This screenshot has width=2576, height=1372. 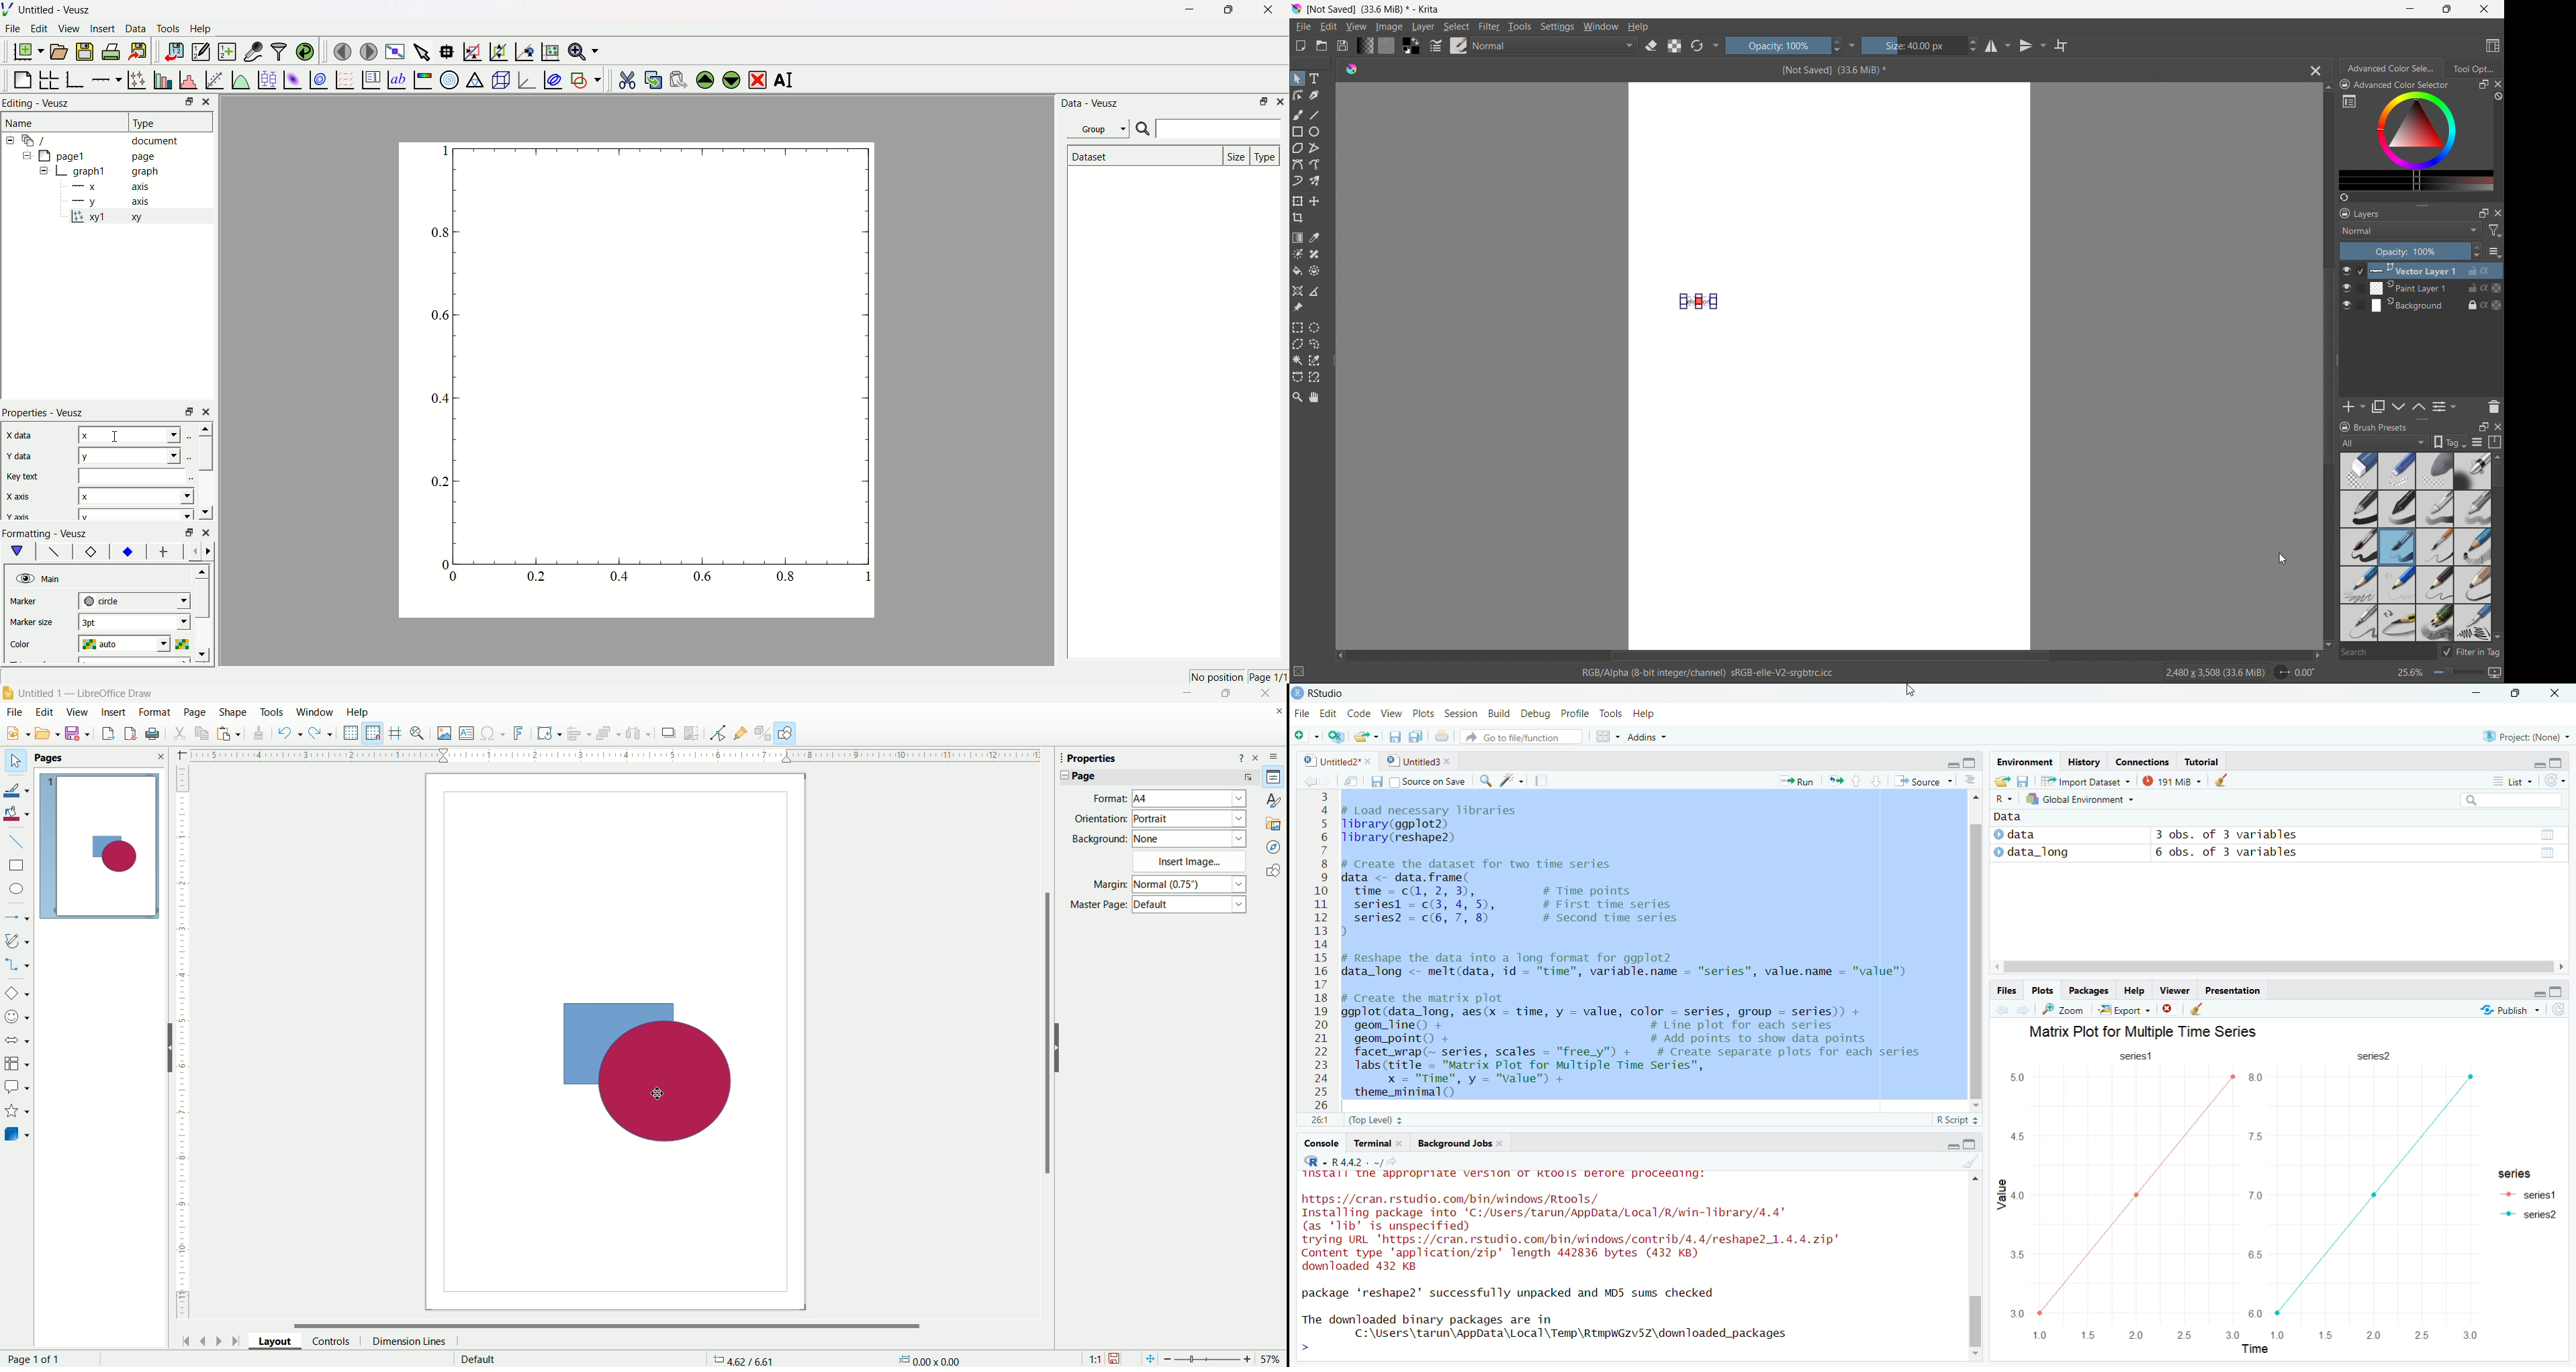 I want to click on compile report, so click(x=1540, y=781).